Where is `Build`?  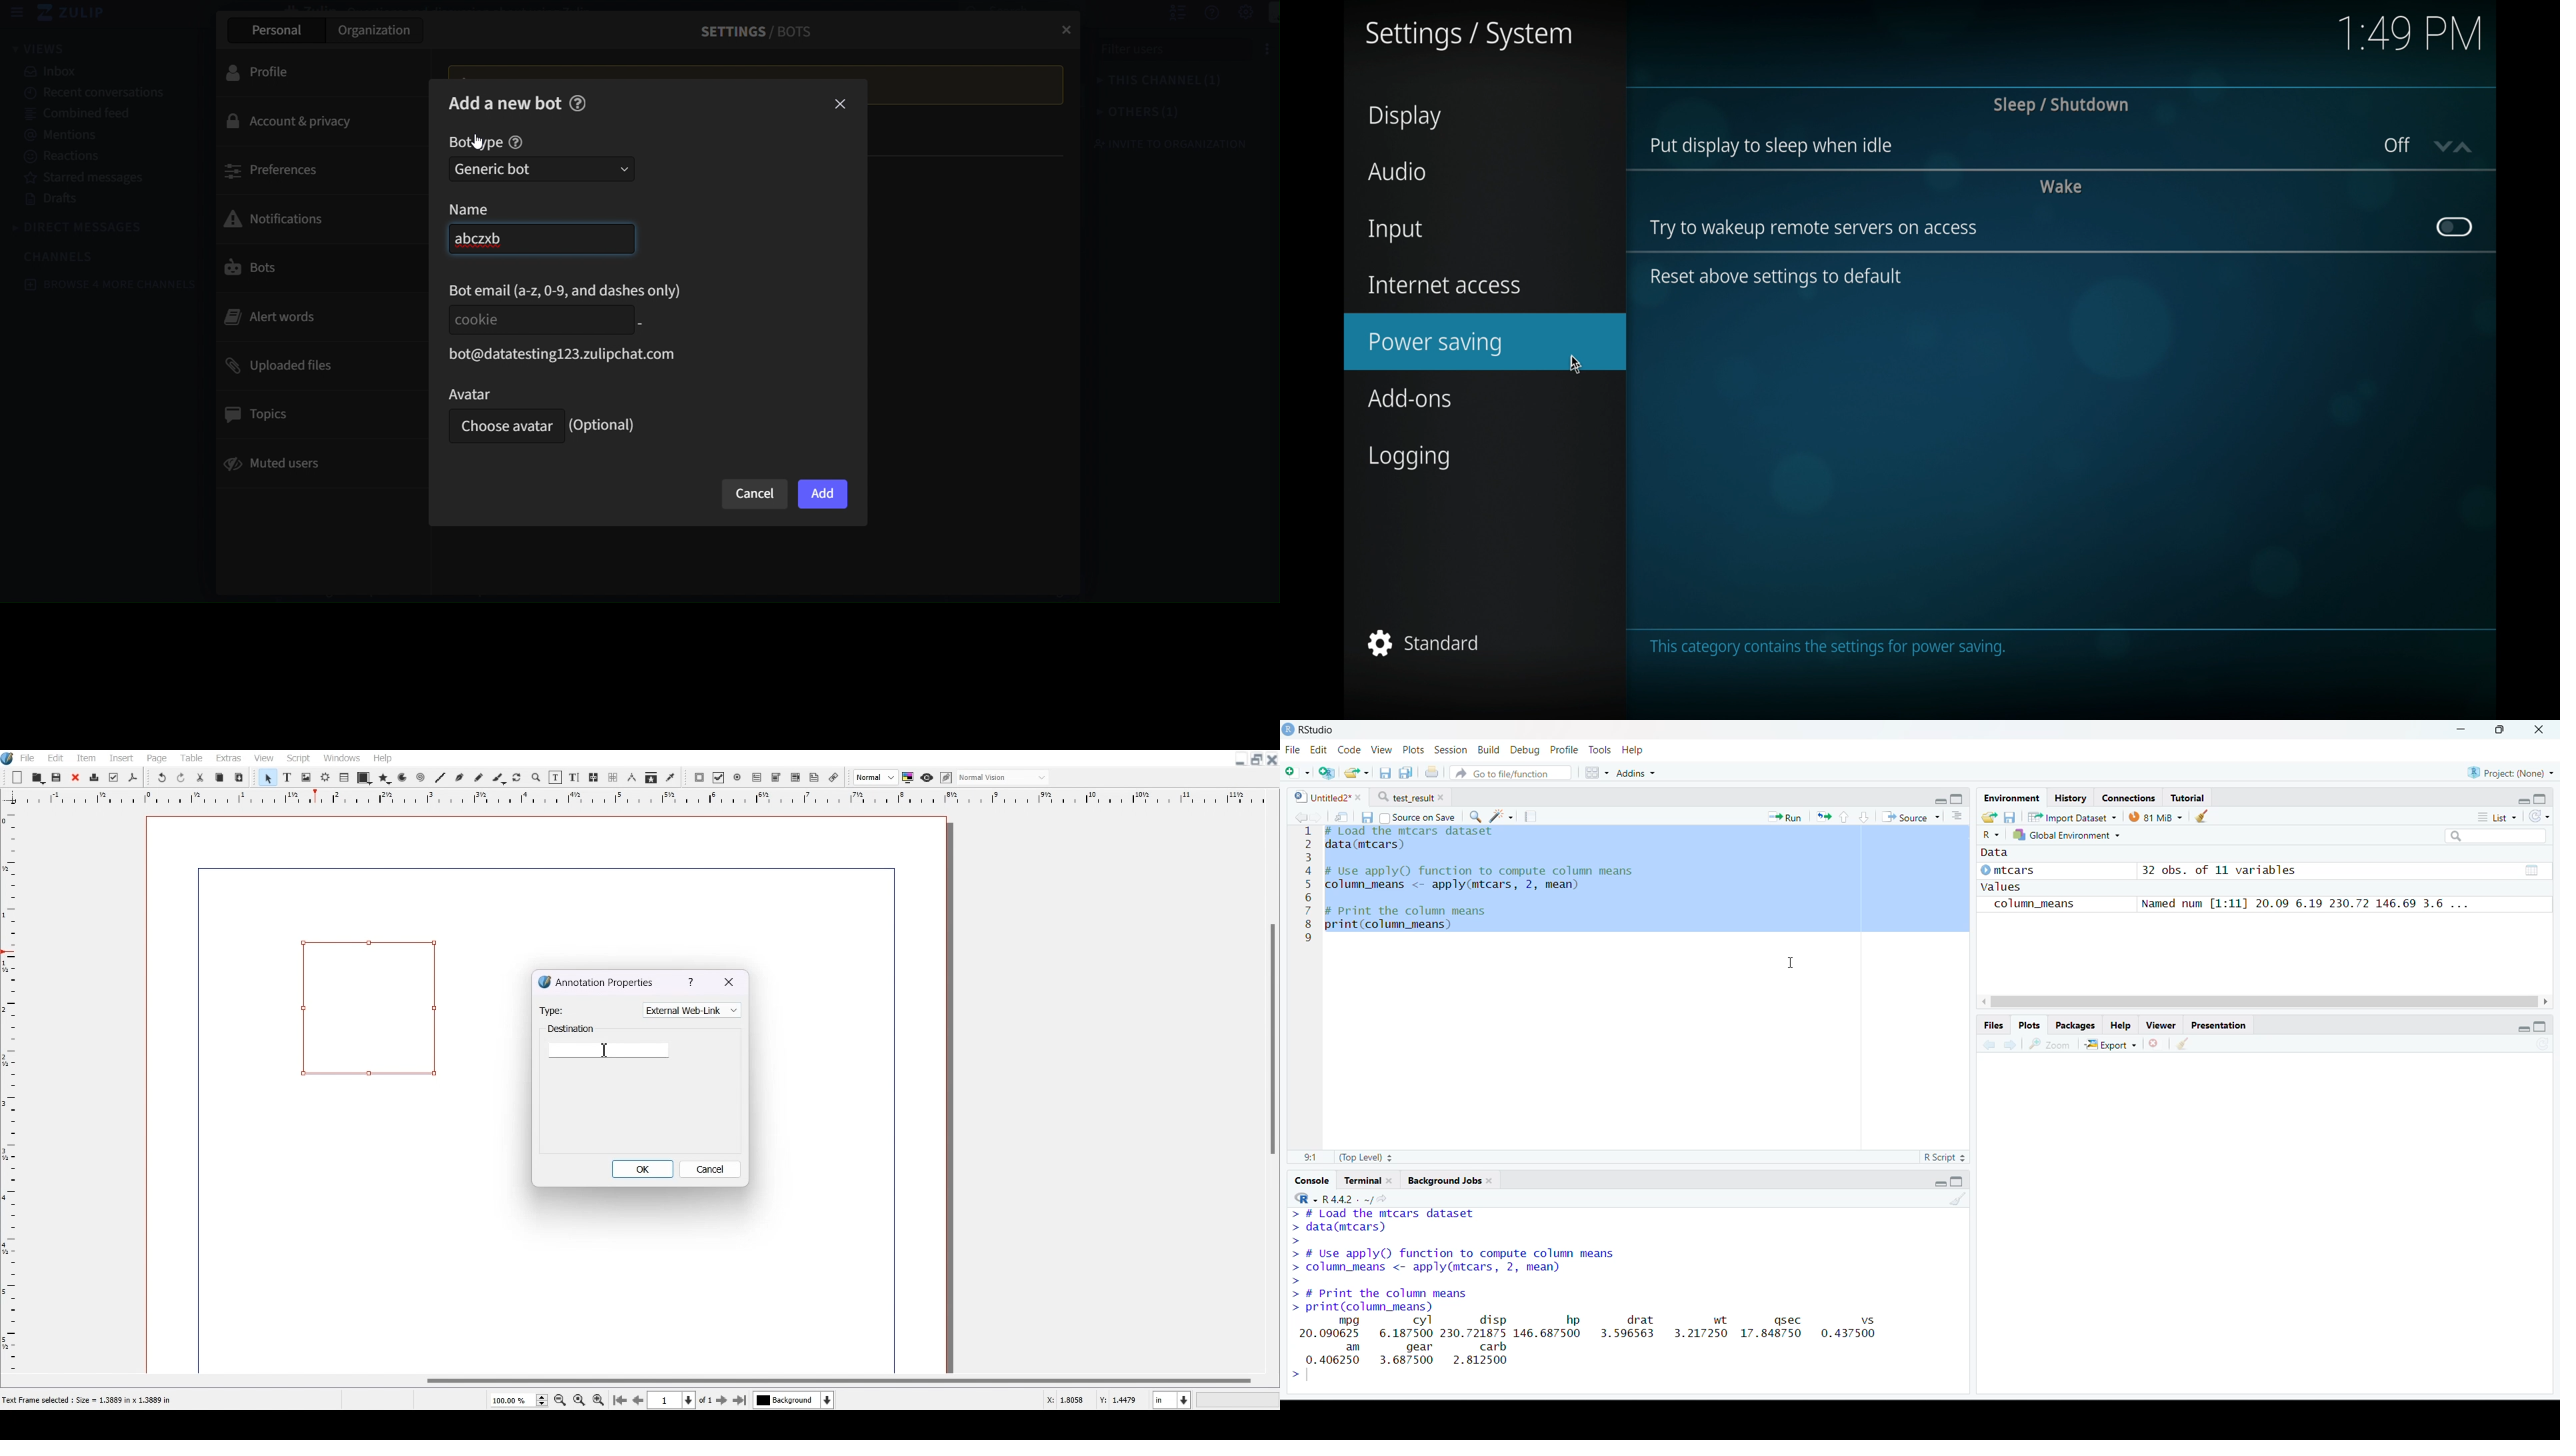
Build is located at coordinates (1489, 749).